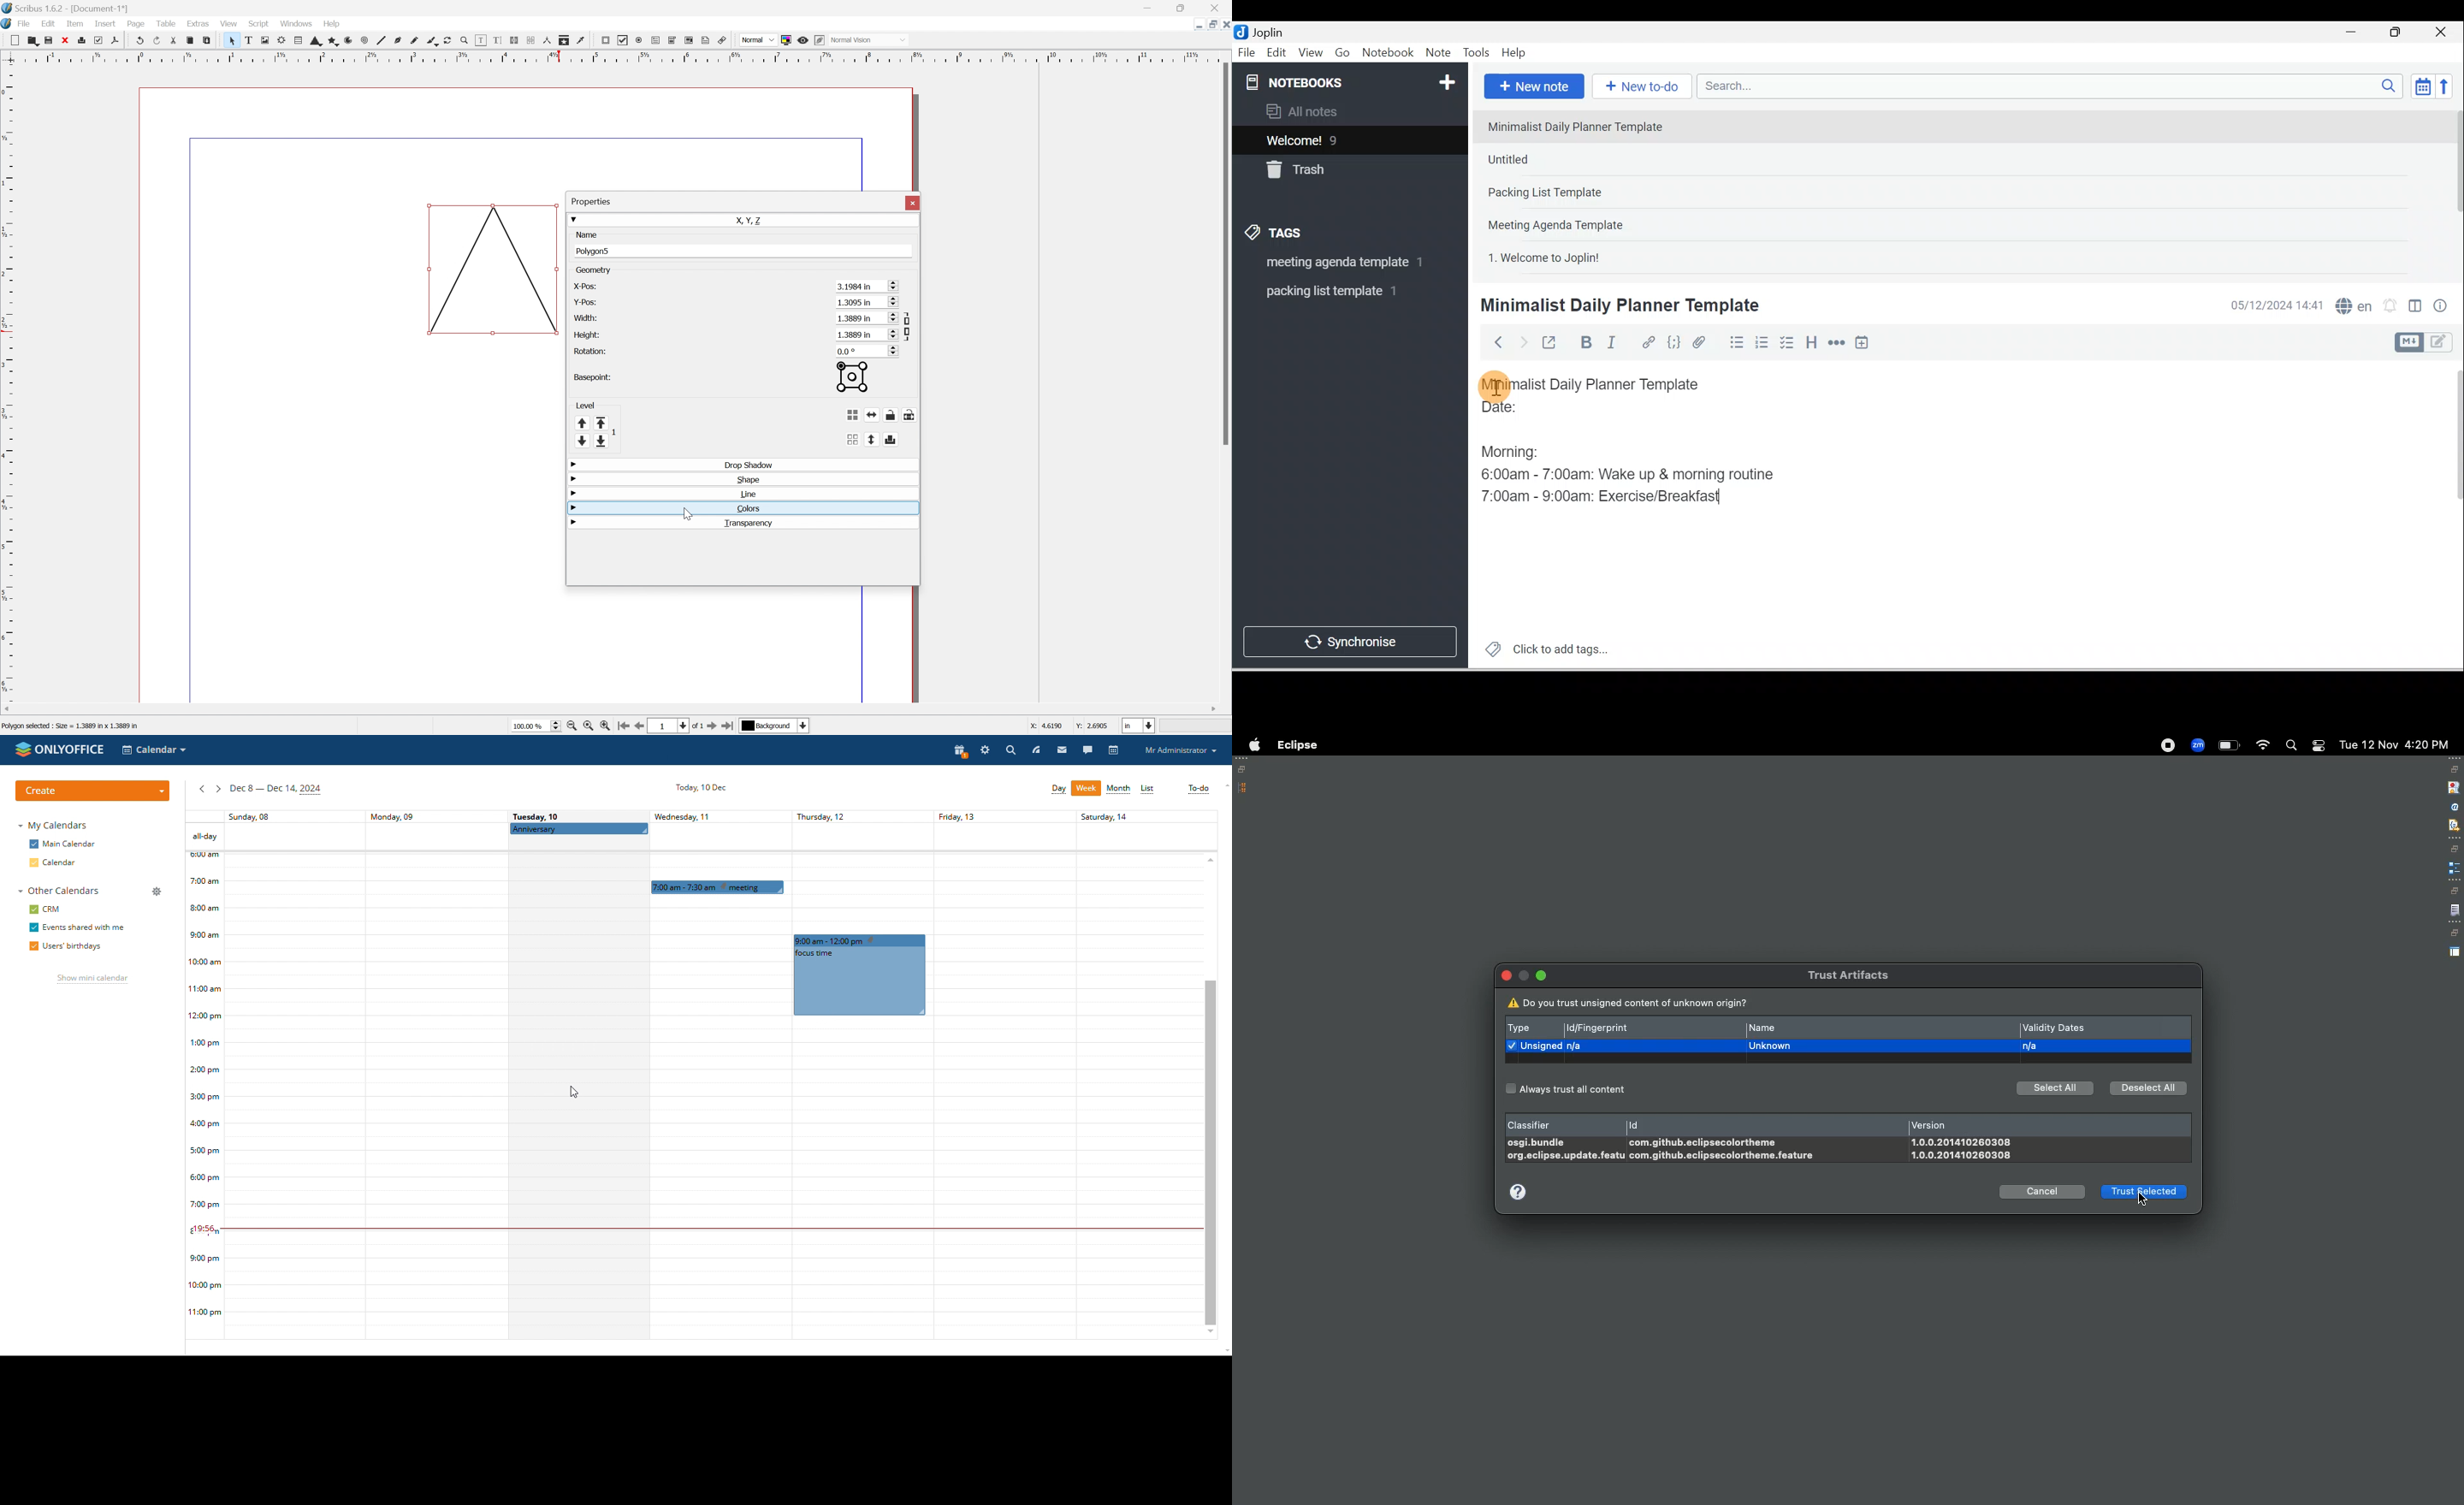 This screenshot has width=2464, height=1512. What do you see at coordinates (2422, 85) in the screenshot?
I see `Toggle sort order` at bounding box center [2422, 85].